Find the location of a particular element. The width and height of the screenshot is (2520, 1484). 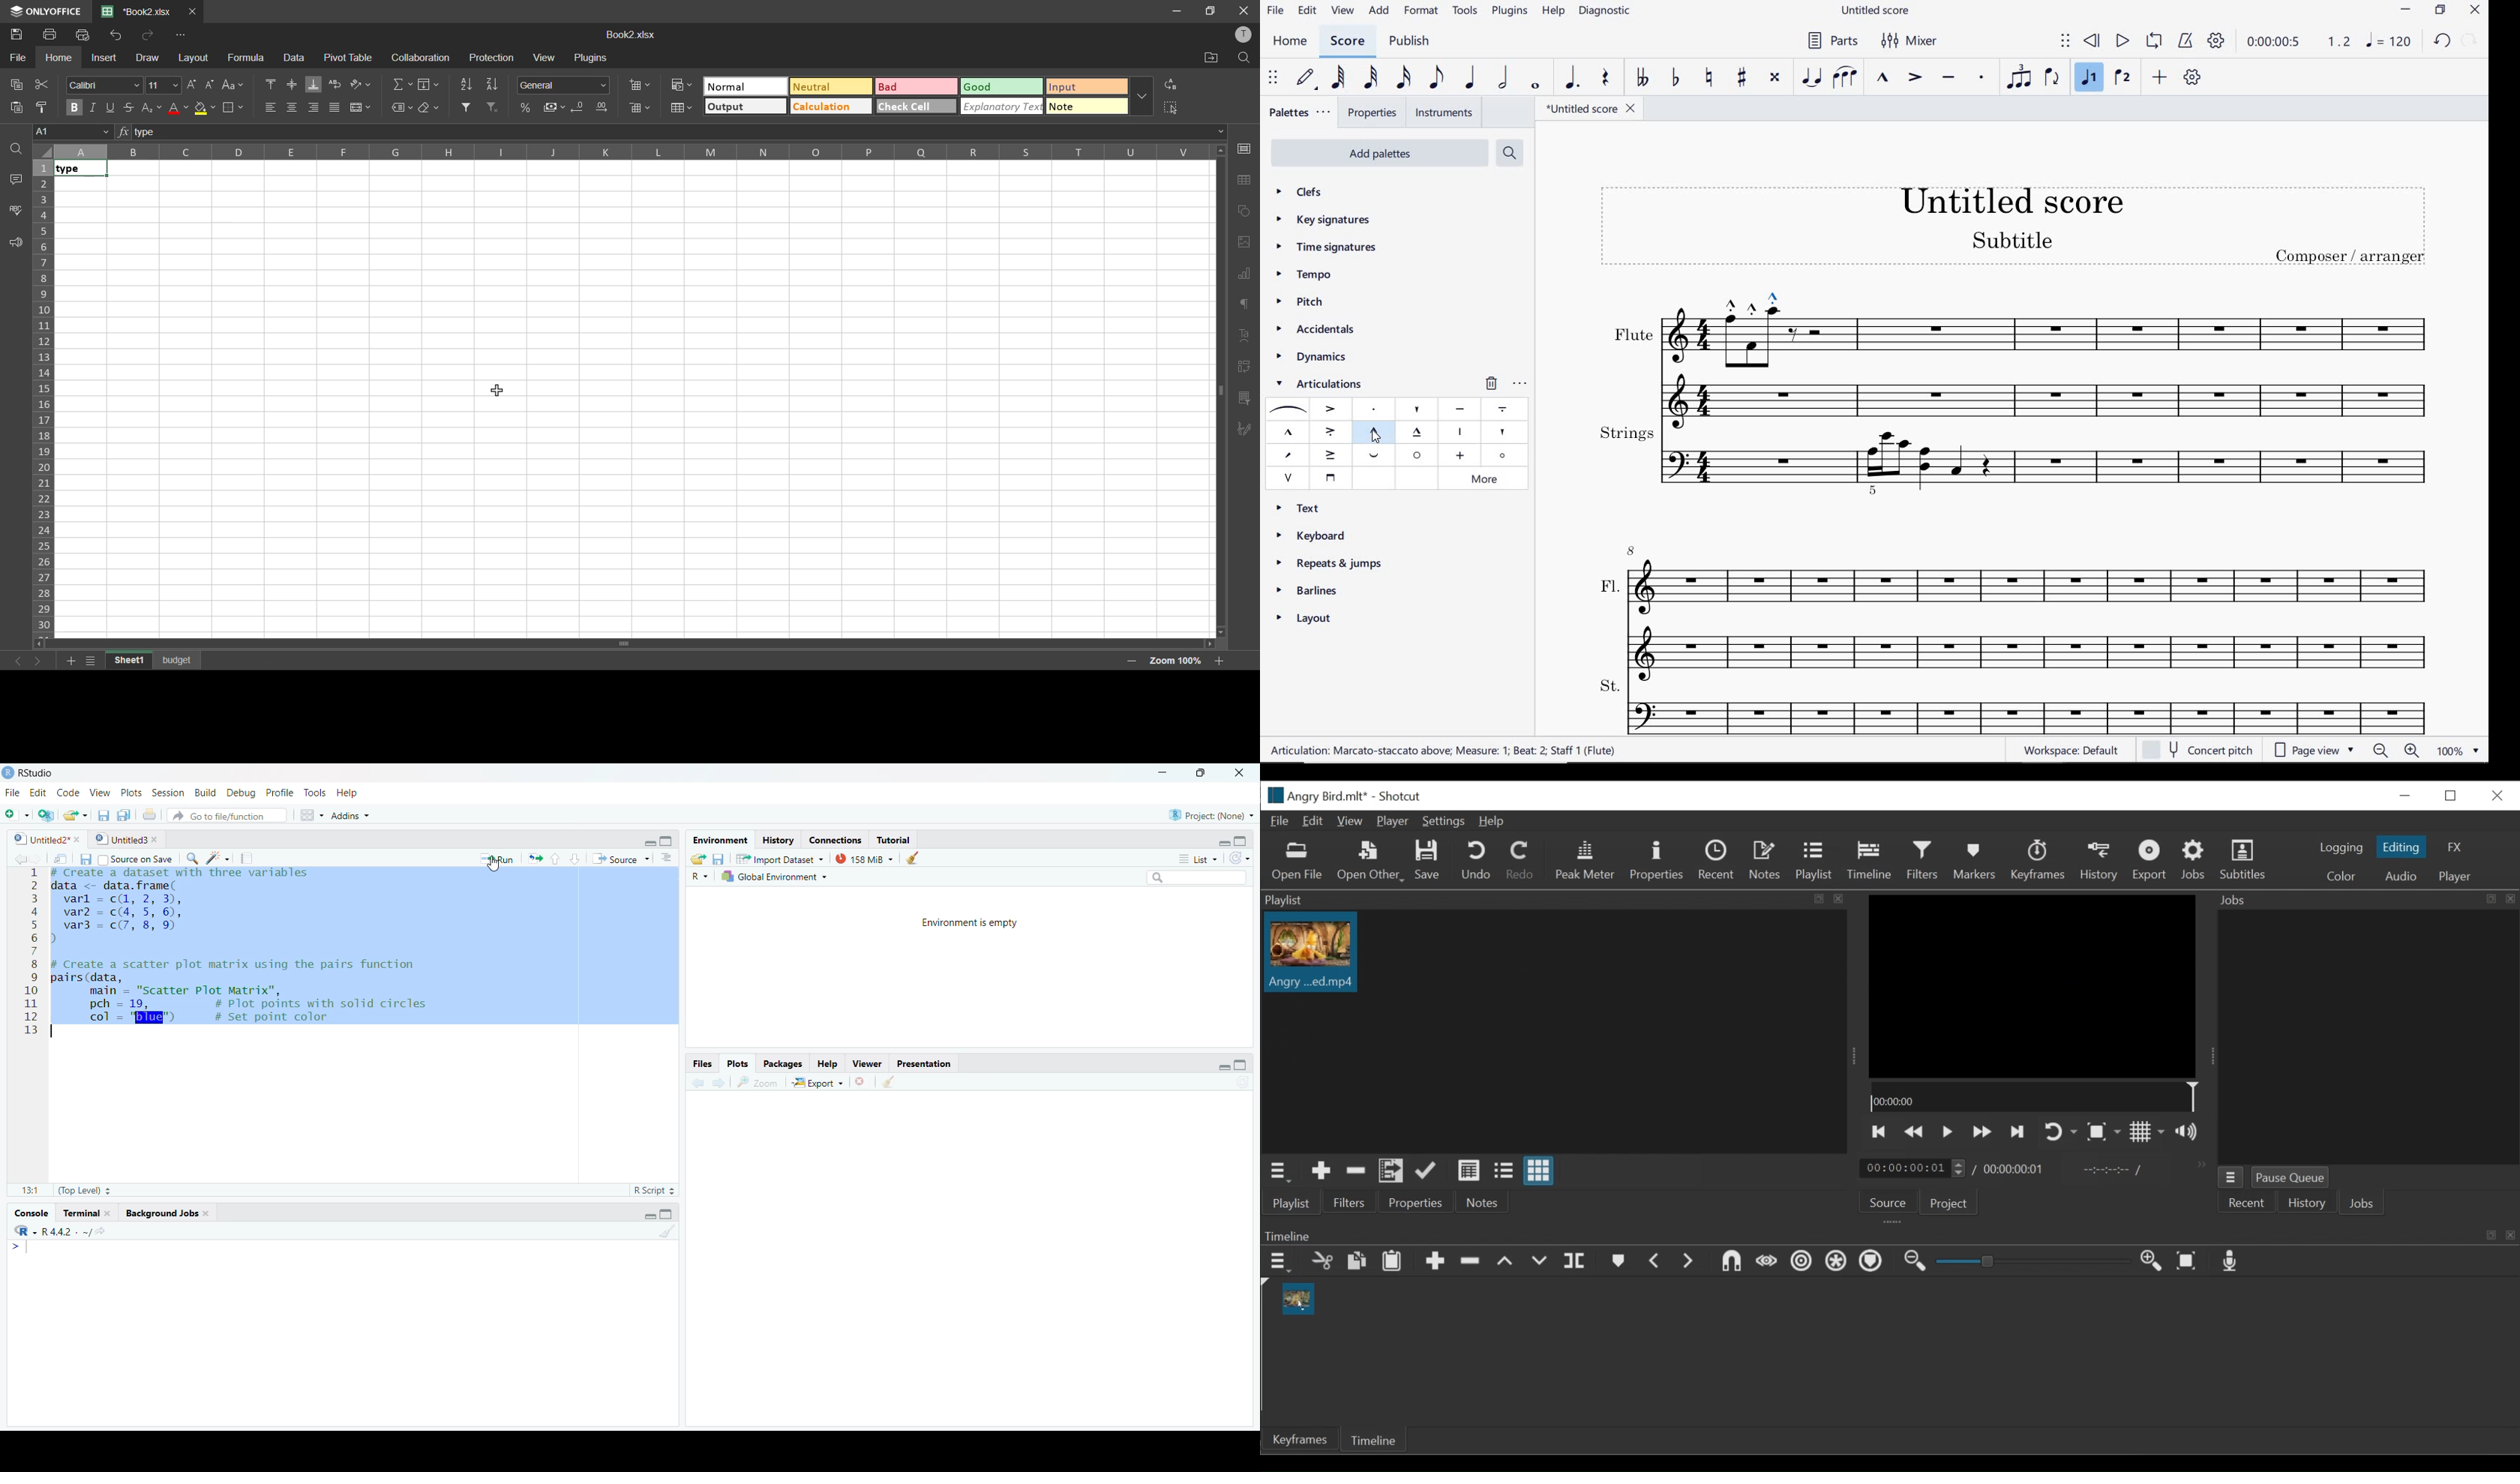

Settings is located at coordinates (1443, 821).